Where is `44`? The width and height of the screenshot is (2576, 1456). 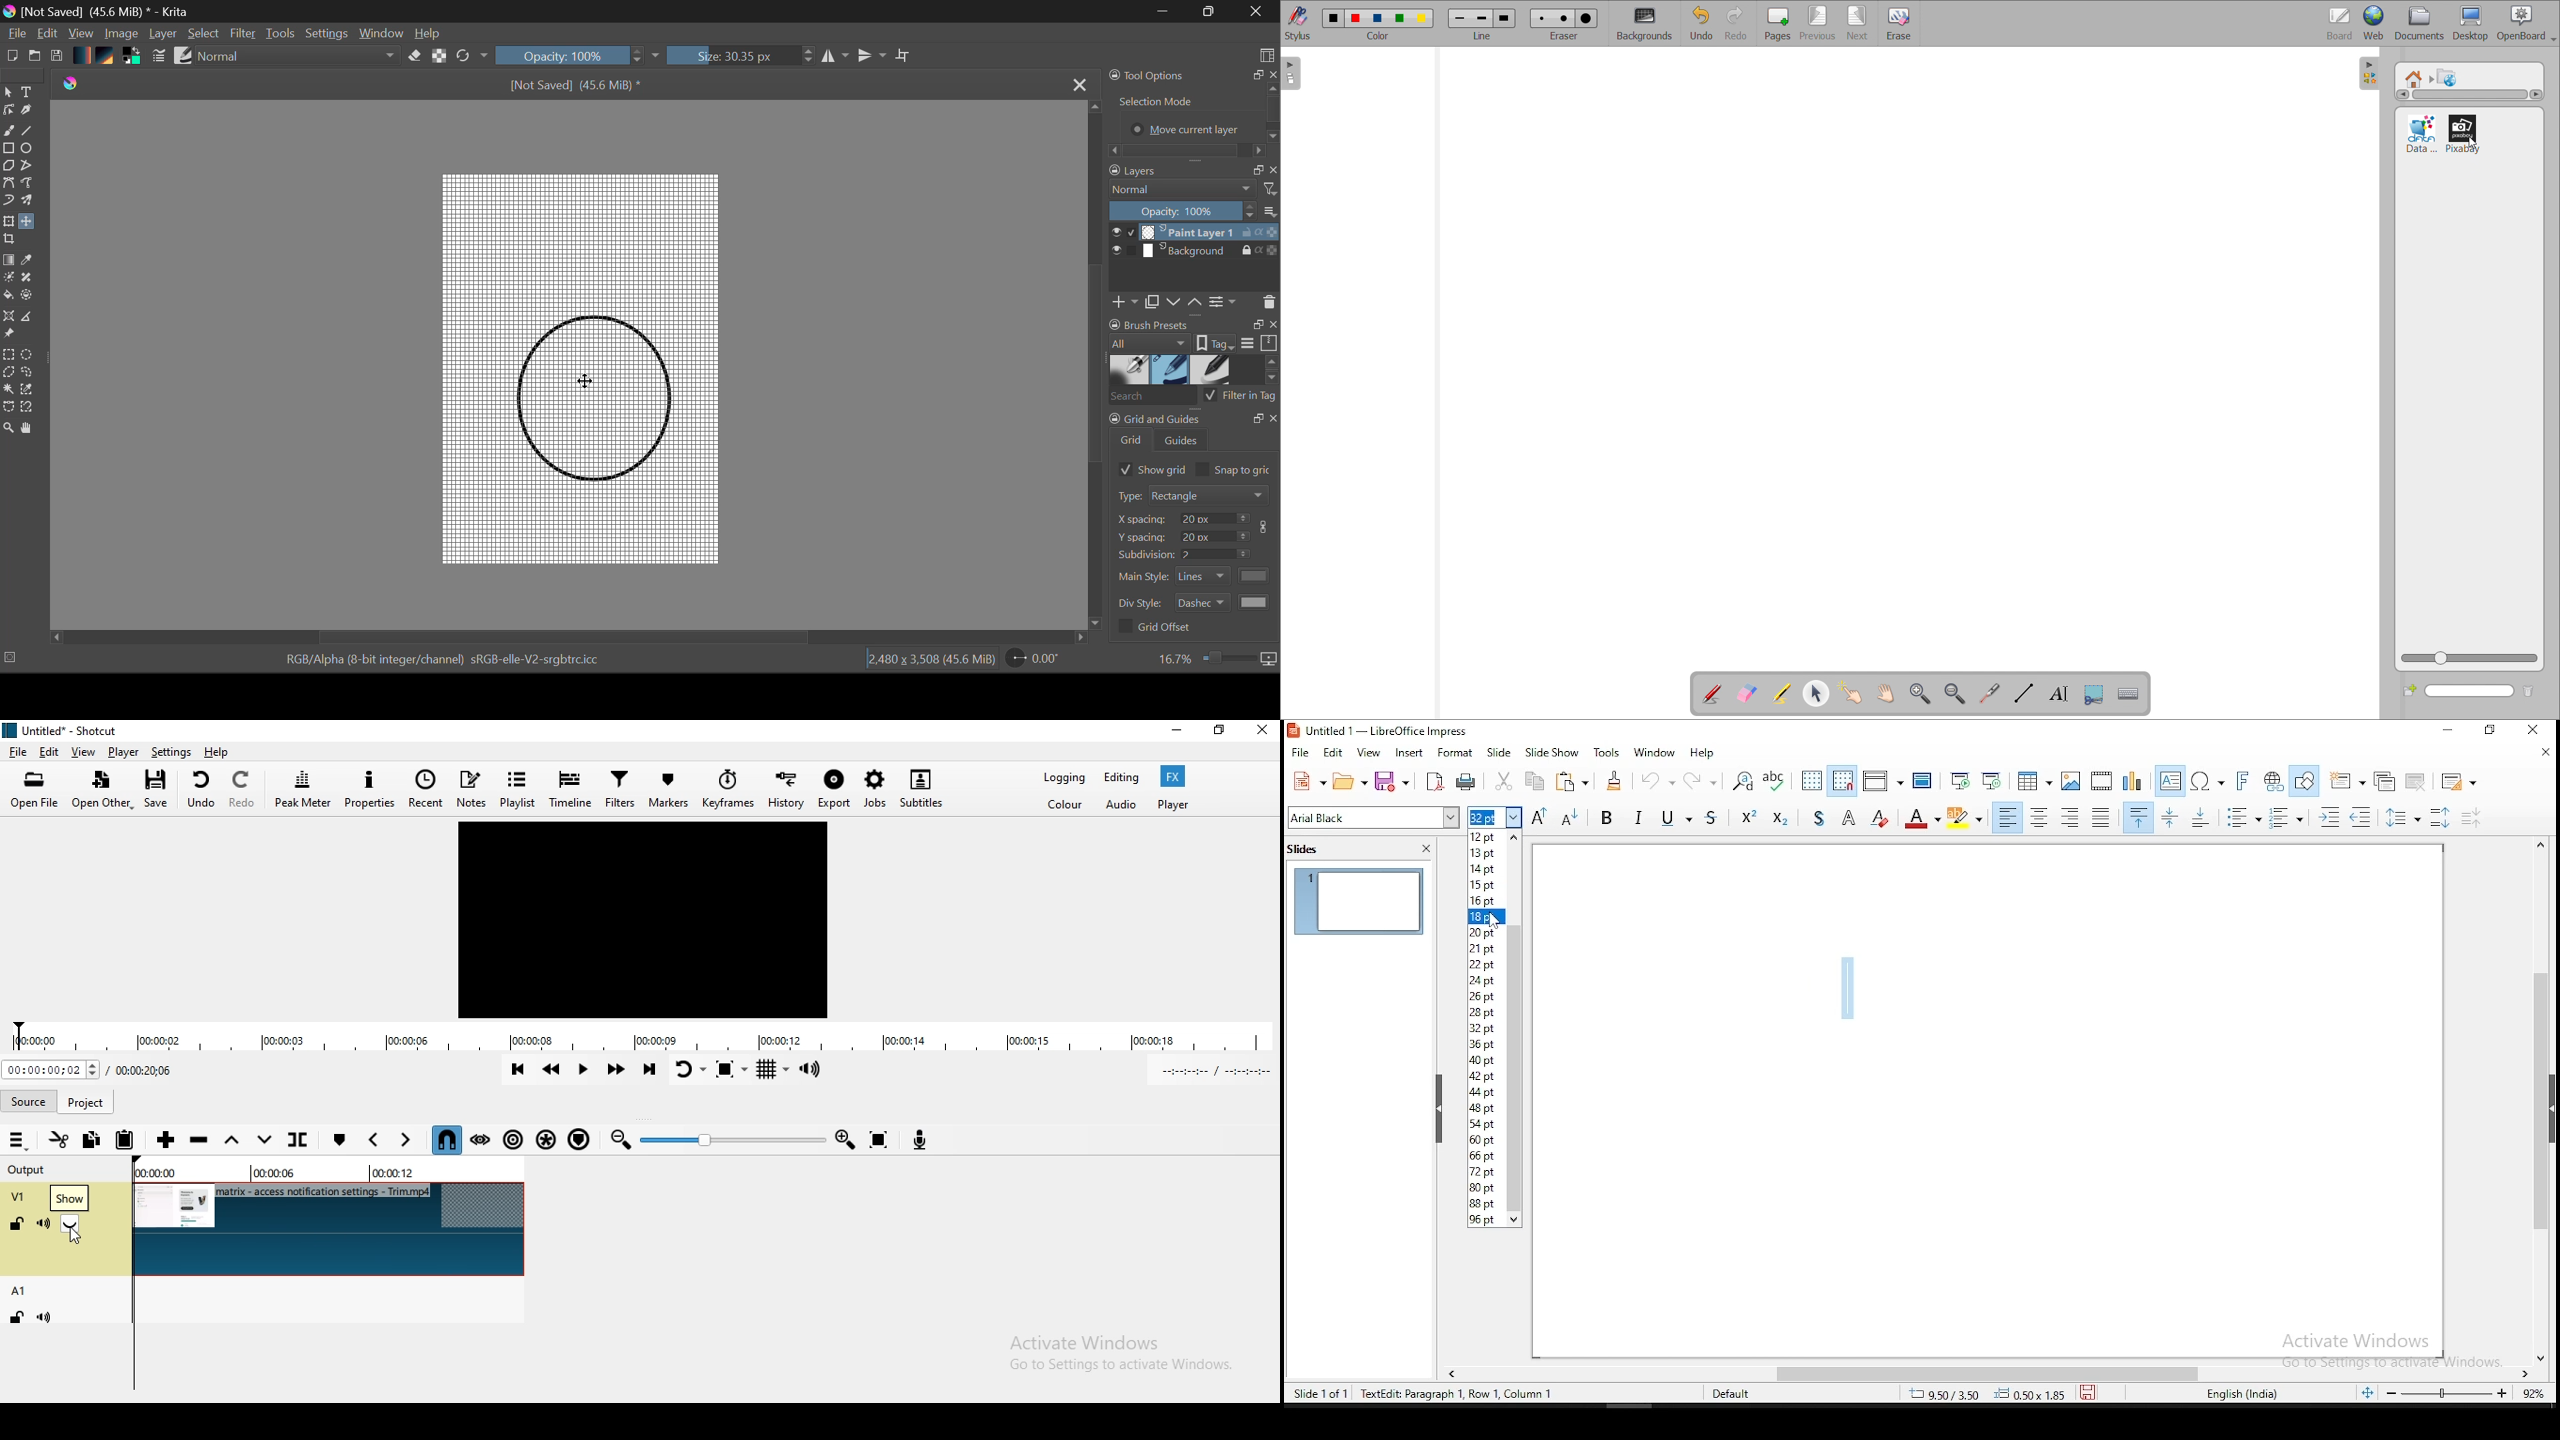
44 is located at coordinates (1486, 1092).